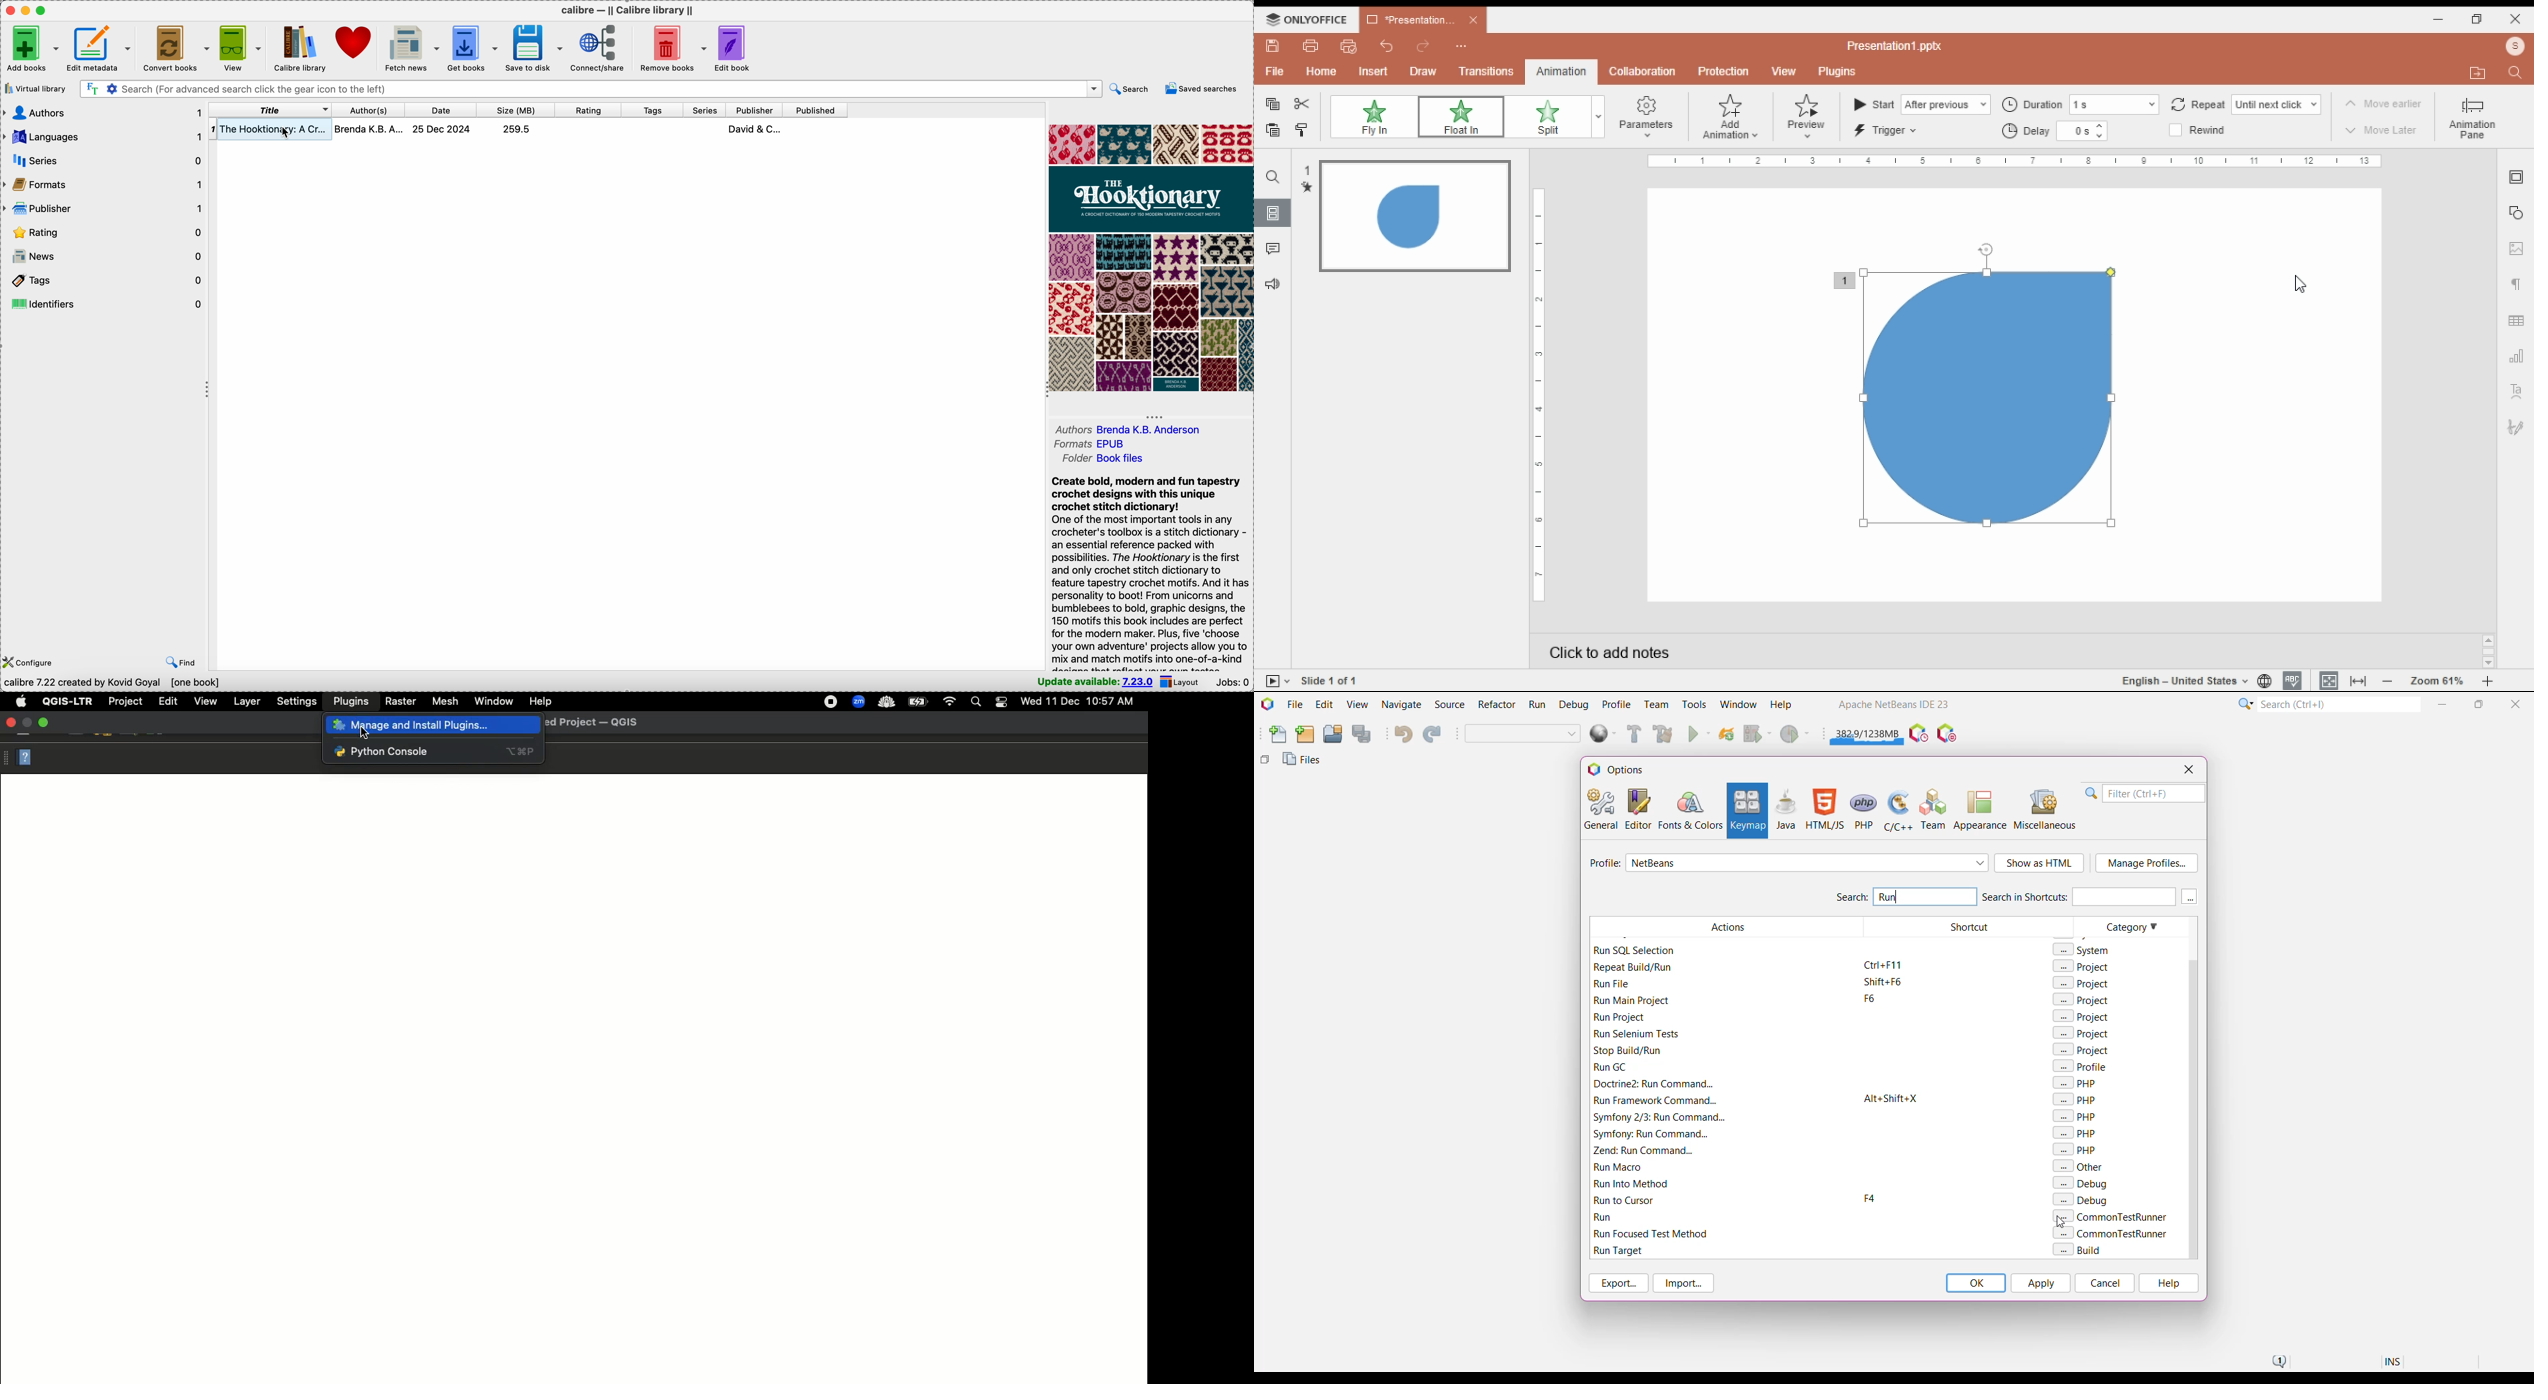 The width and height of the screenshot is (2548, 1400). What do you see at coordinates (2517, 19) in the screenshot?
I see `close window` at bounding box center [2517, 19].